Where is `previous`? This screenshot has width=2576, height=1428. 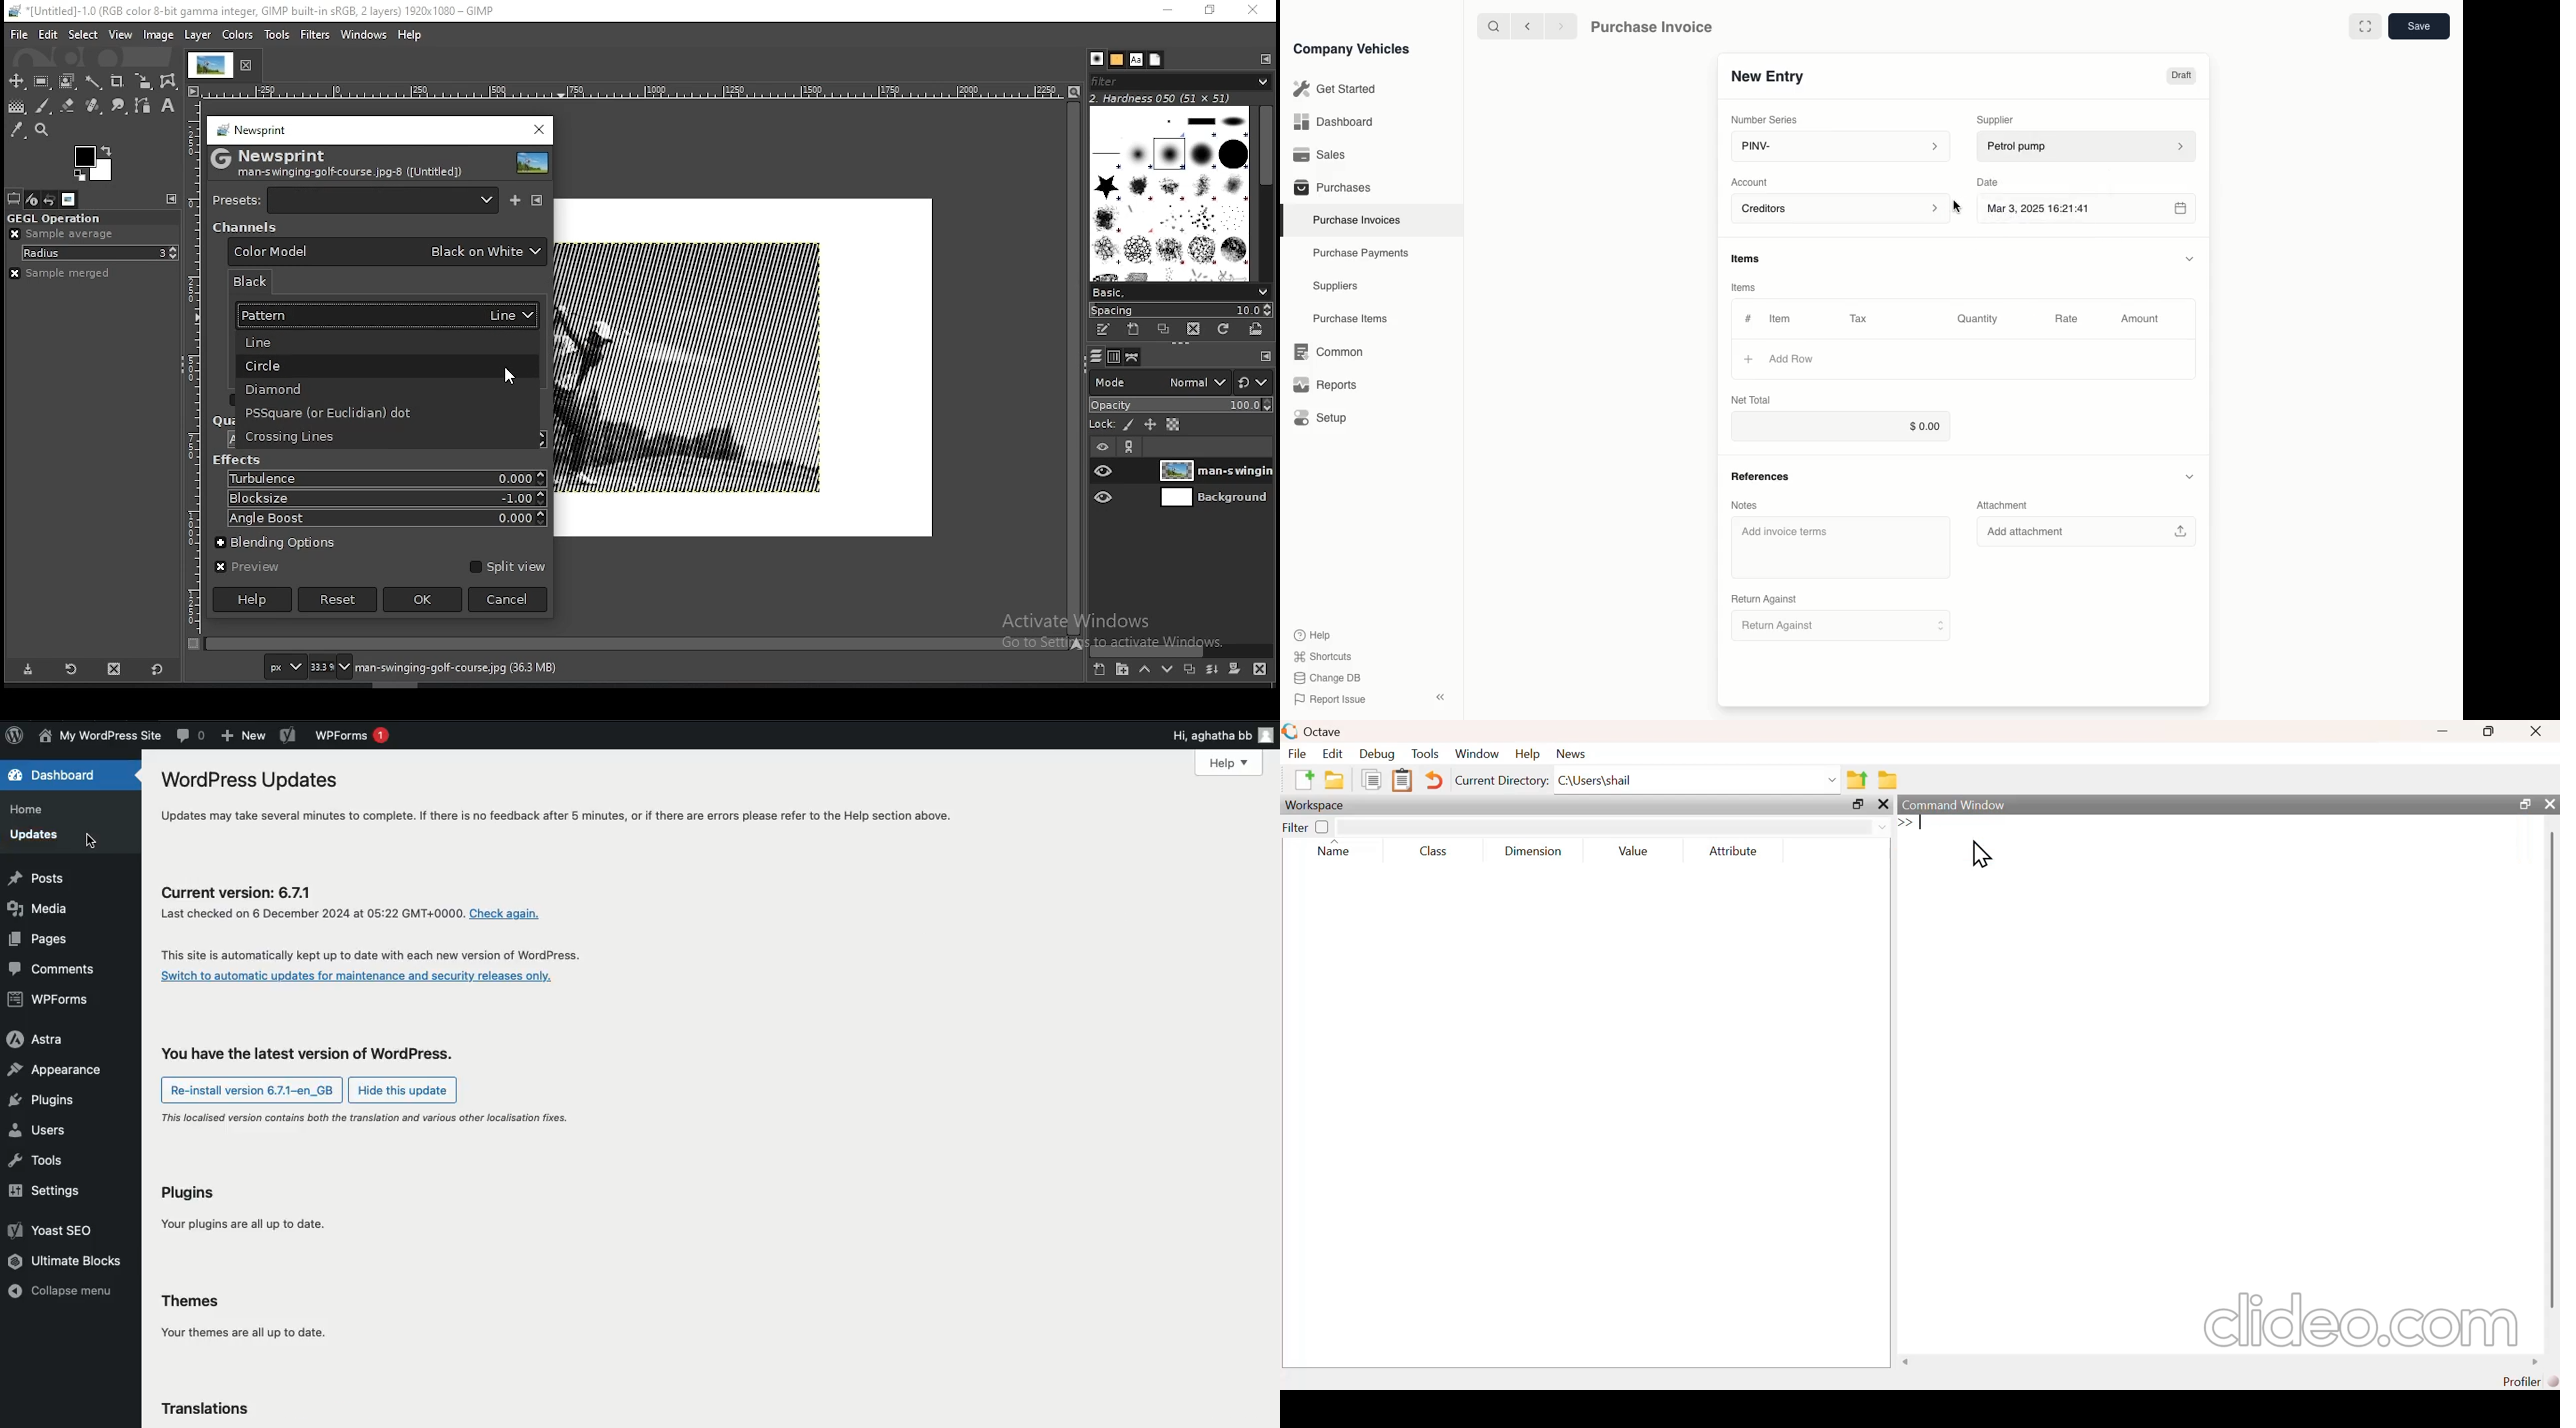 previous is located at coordinates (1526, 25).